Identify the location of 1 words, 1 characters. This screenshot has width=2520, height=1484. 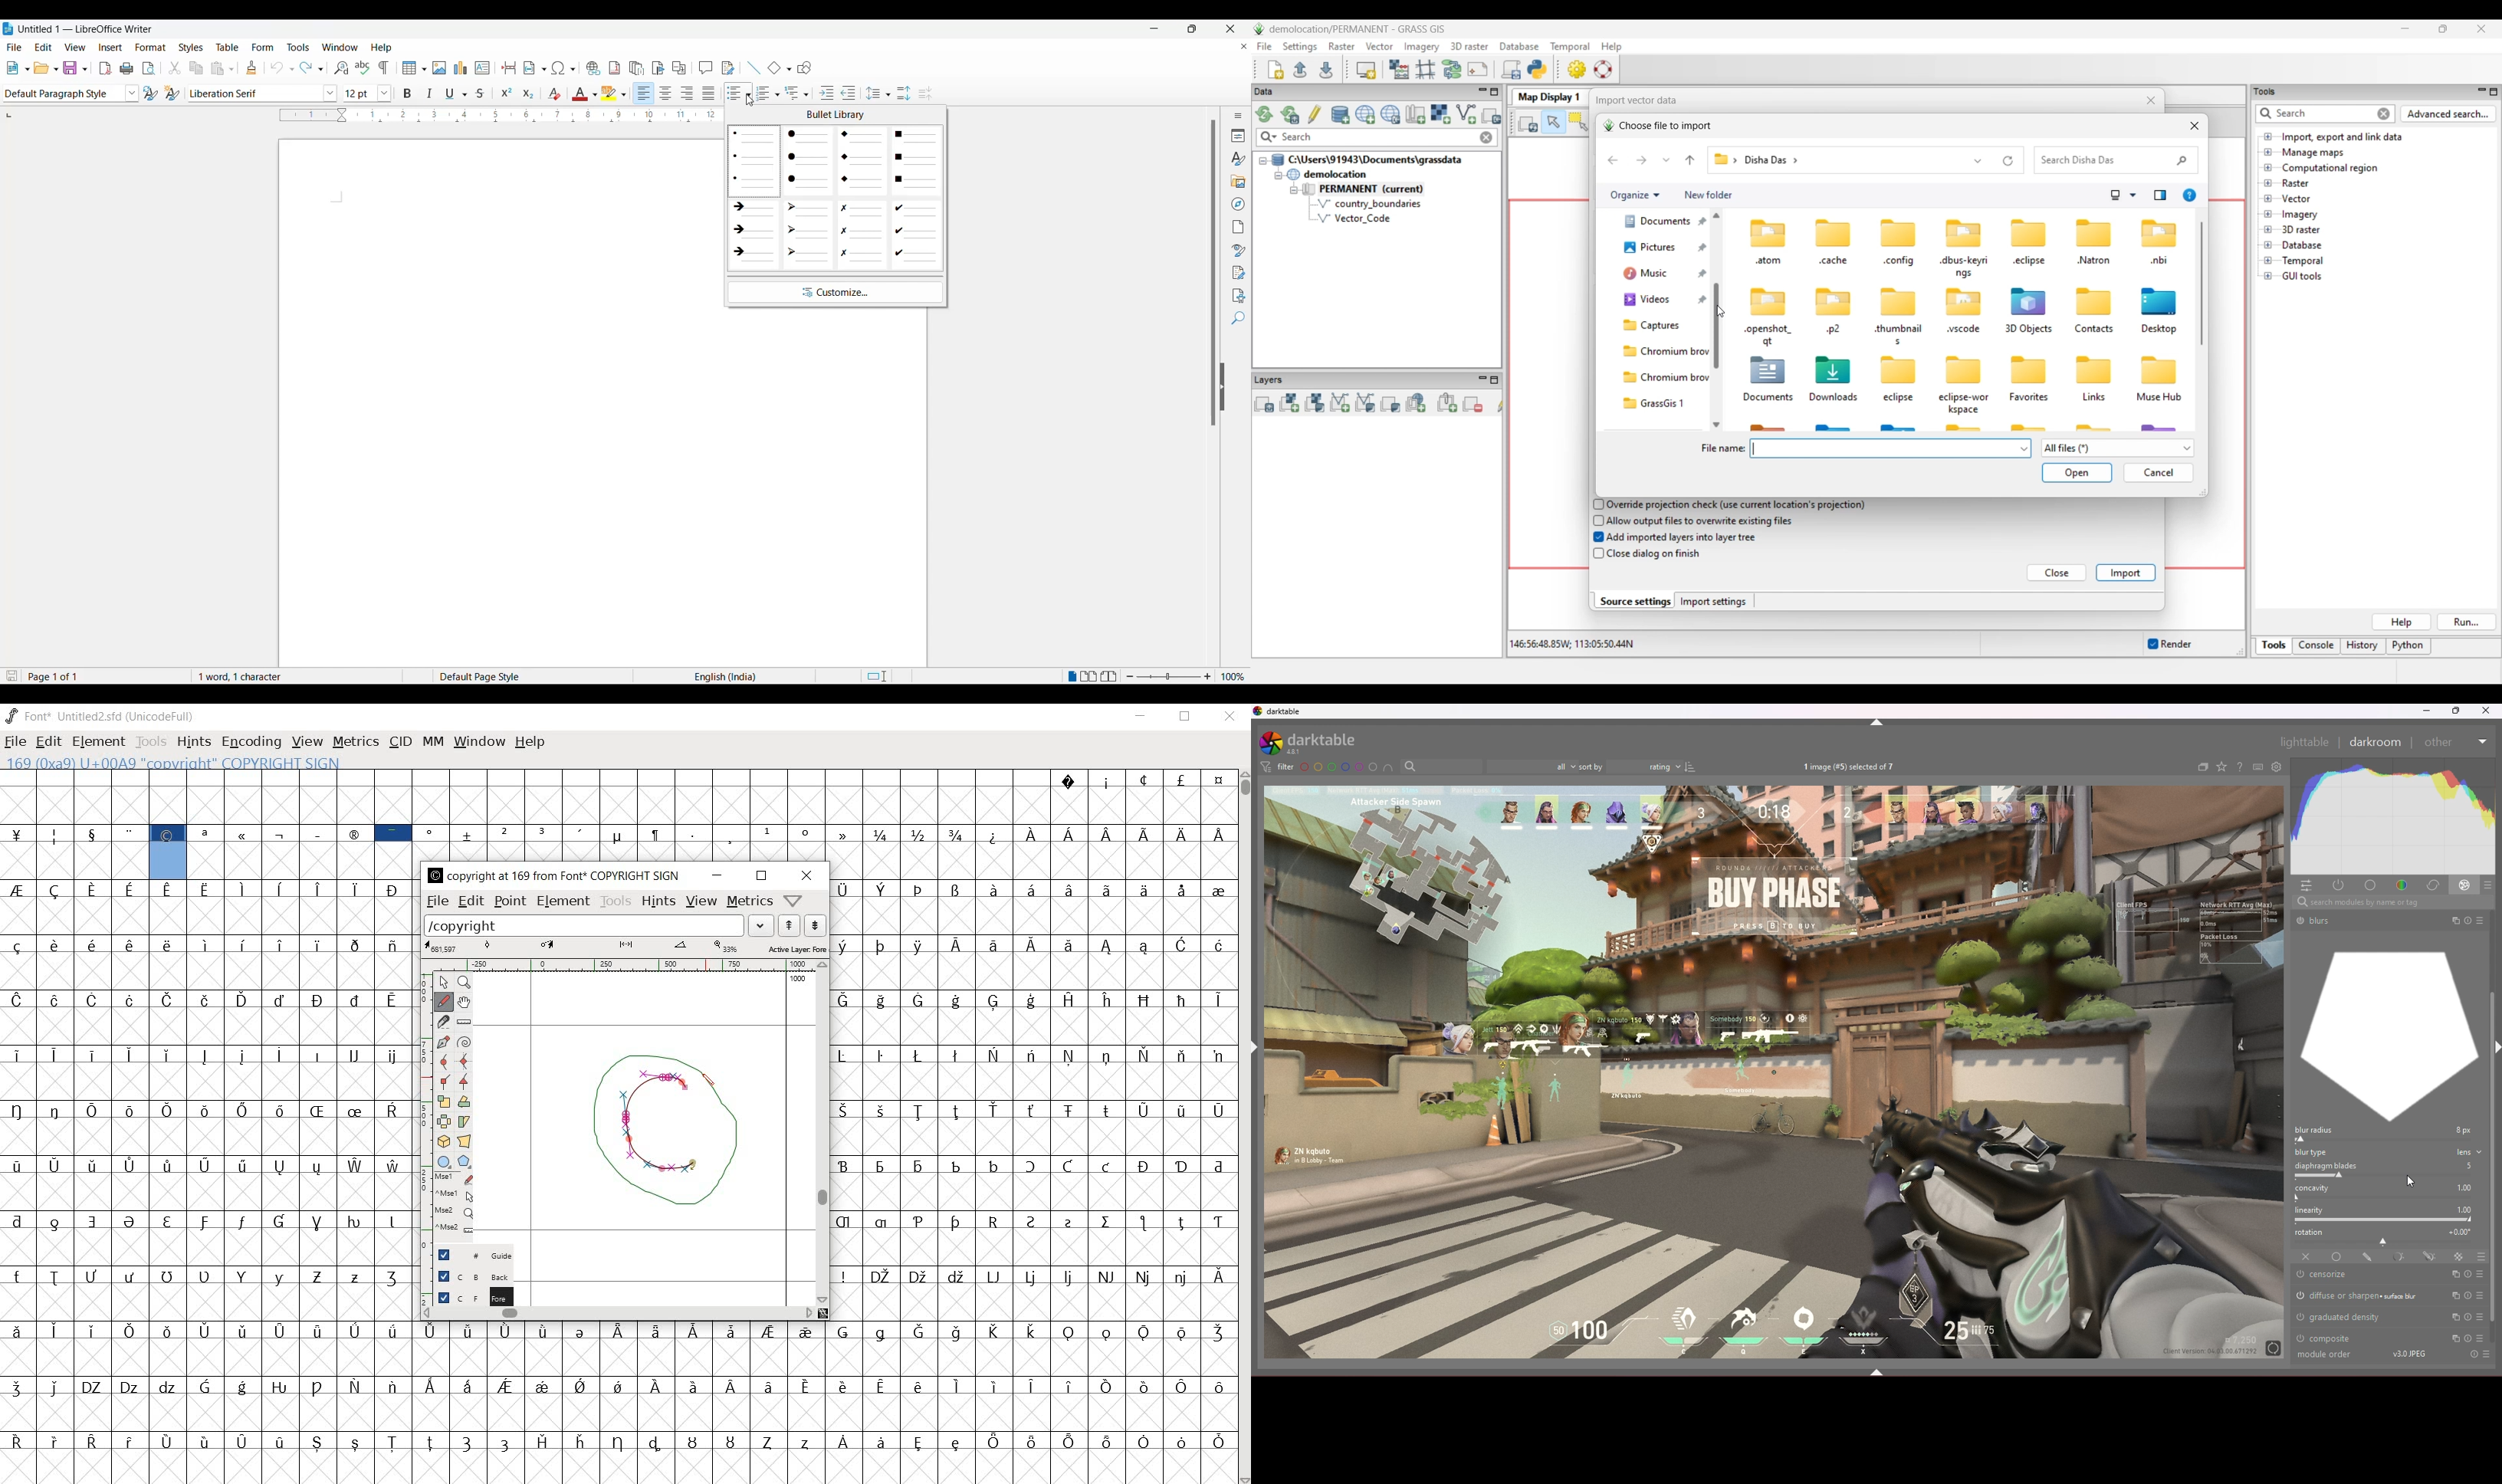
(251, 675).